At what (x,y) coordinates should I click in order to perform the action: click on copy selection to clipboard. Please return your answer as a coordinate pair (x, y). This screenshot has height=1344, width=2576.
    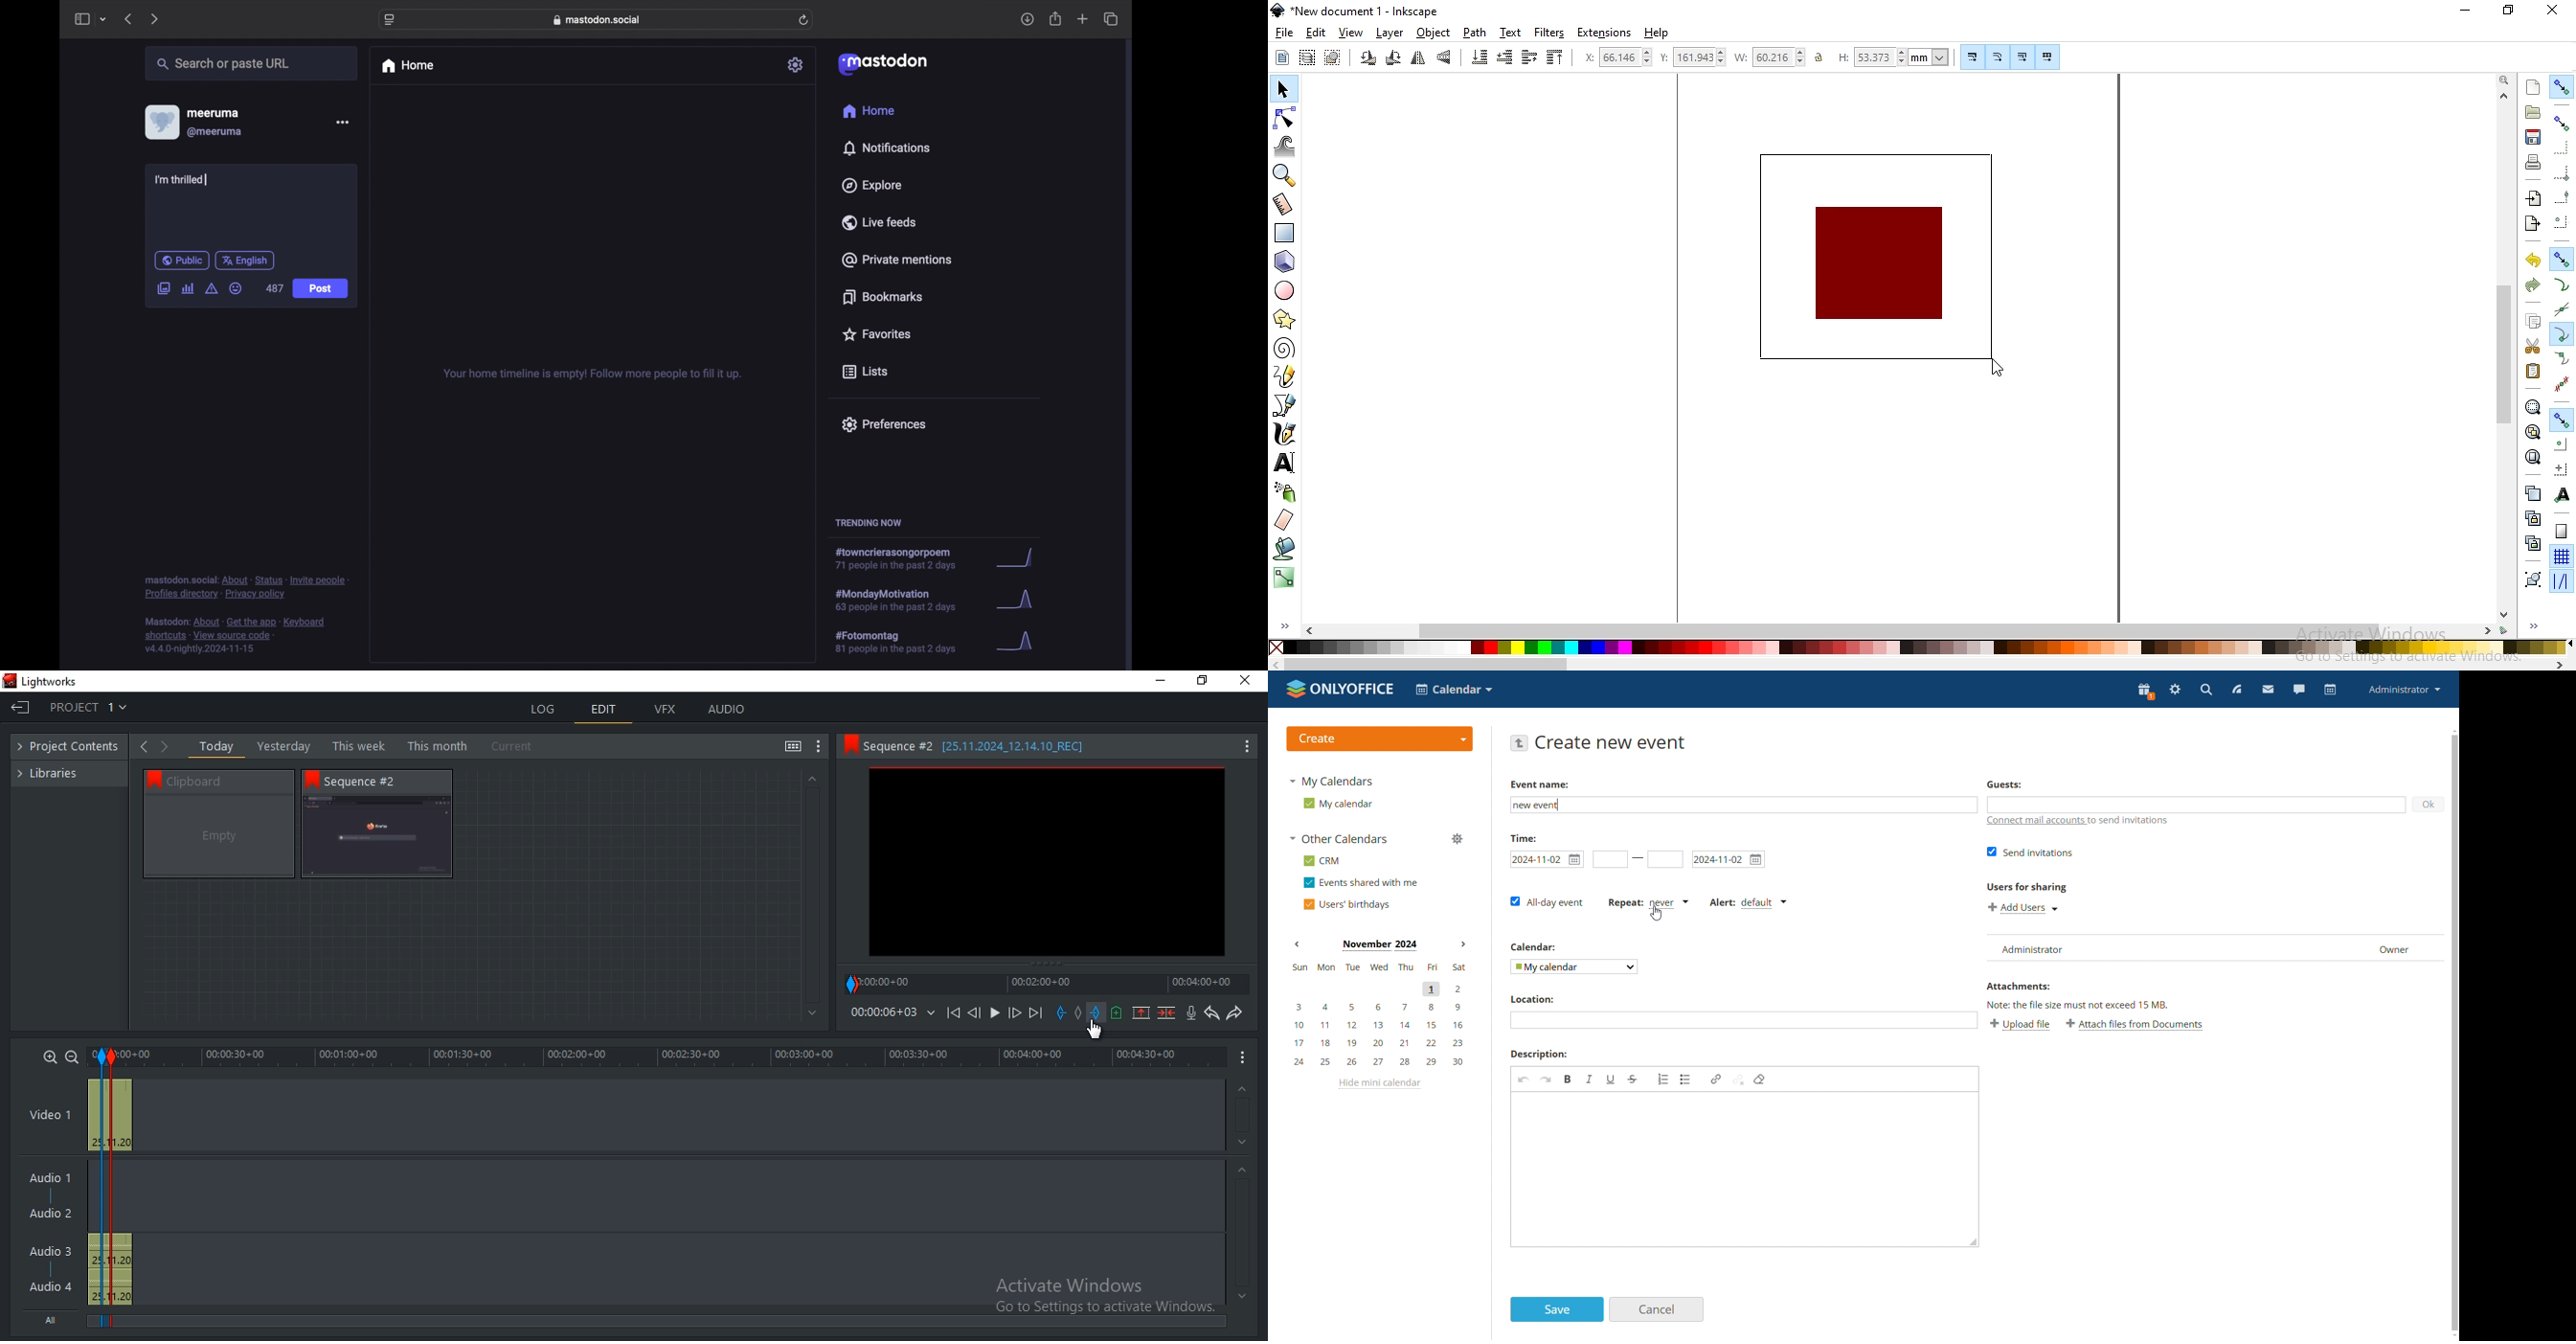
    Looking at the image, I should click on (2532, 322).